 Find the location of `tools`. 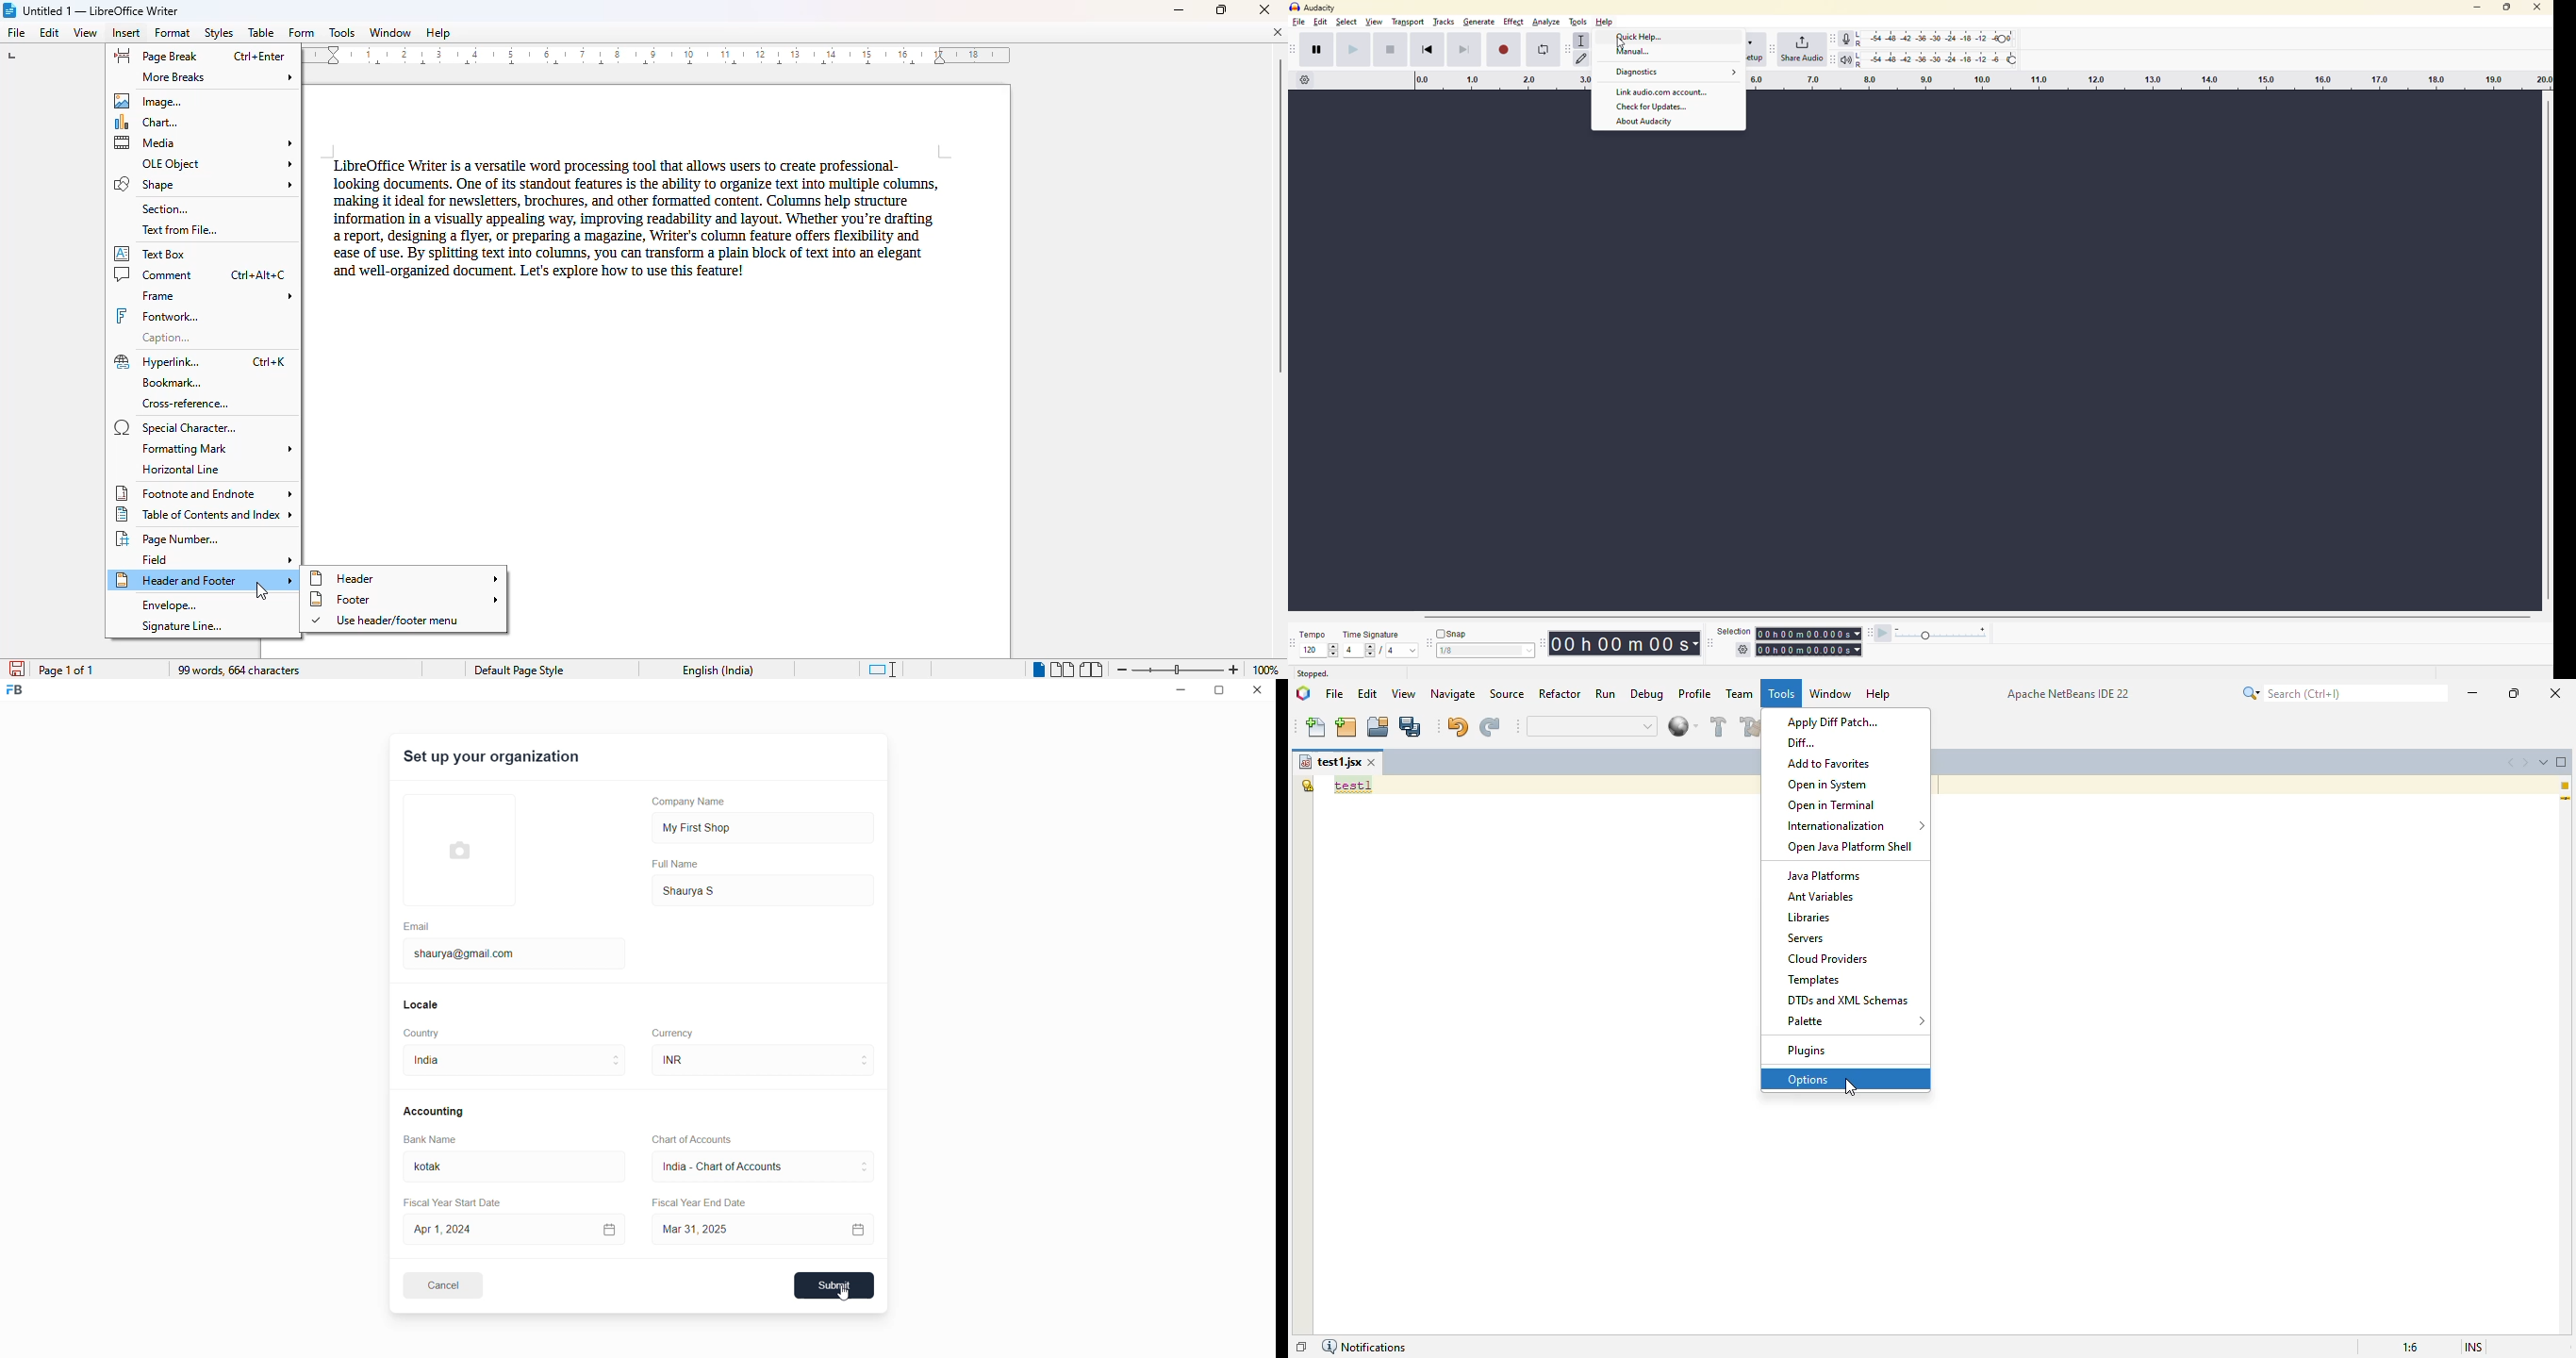

tools is located at coordinates (341, 33).